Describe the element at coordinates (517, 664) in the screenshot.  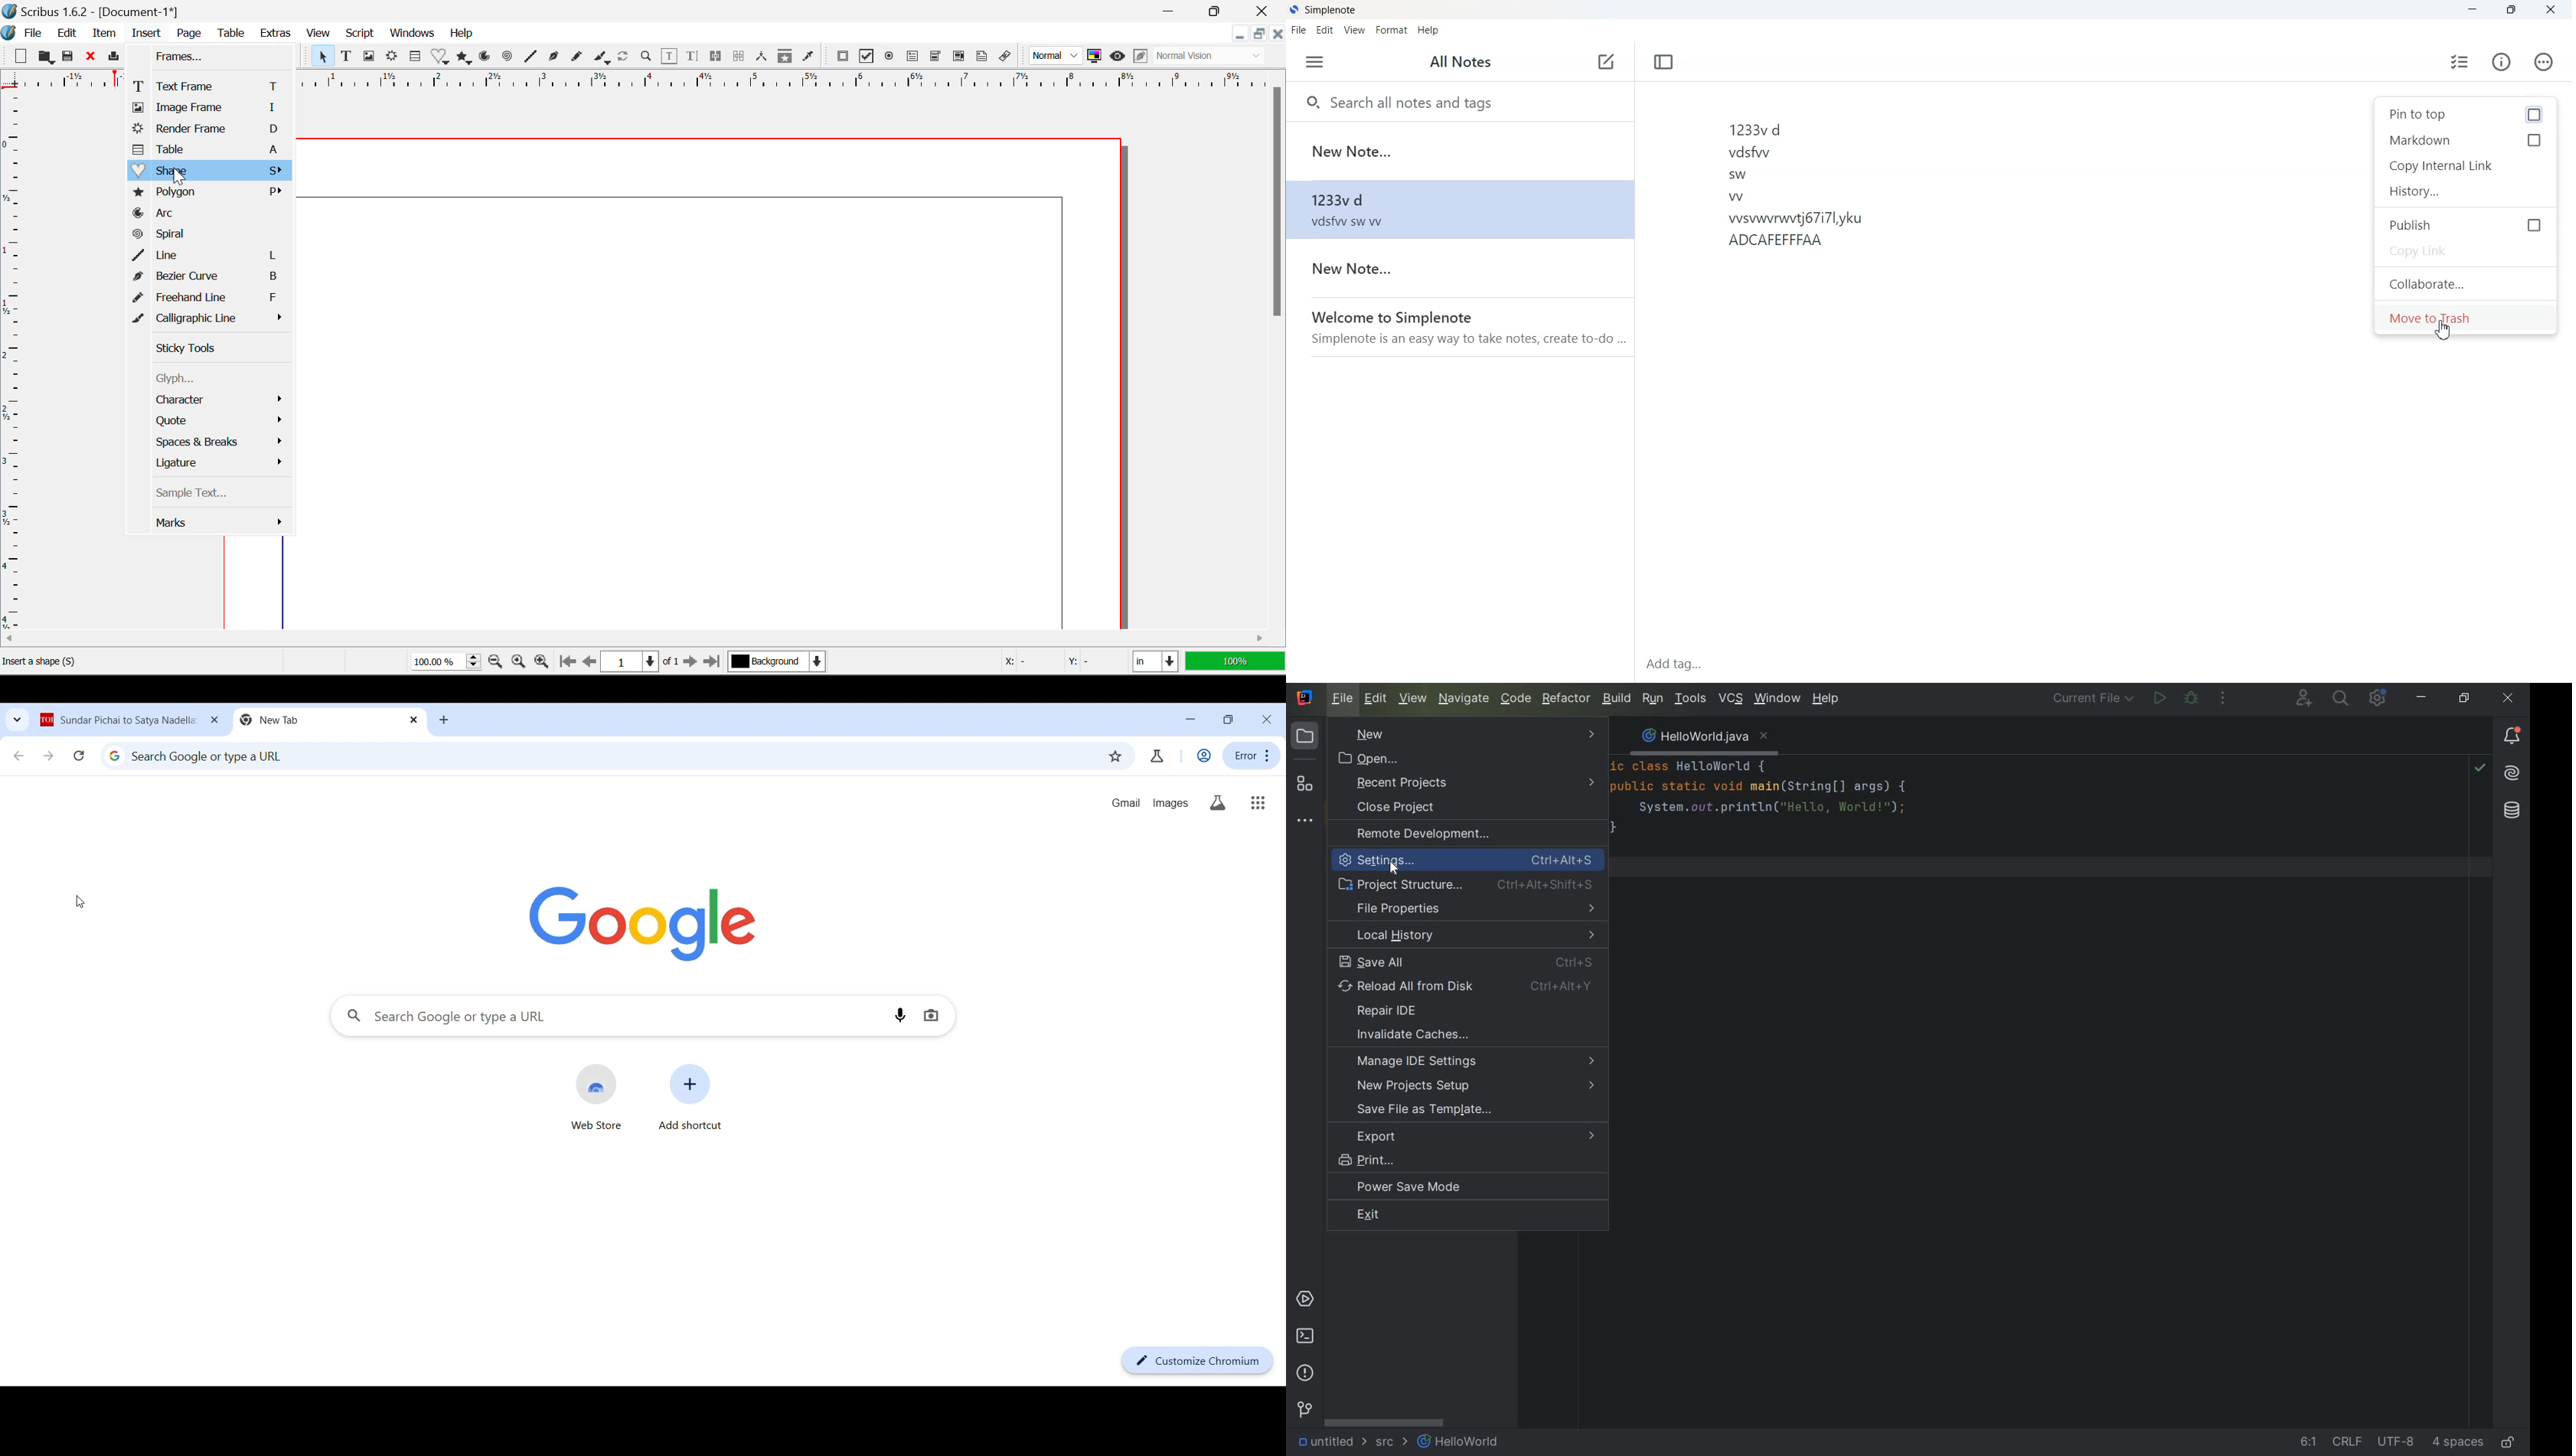
I see `Zoom to 100%` at that location.